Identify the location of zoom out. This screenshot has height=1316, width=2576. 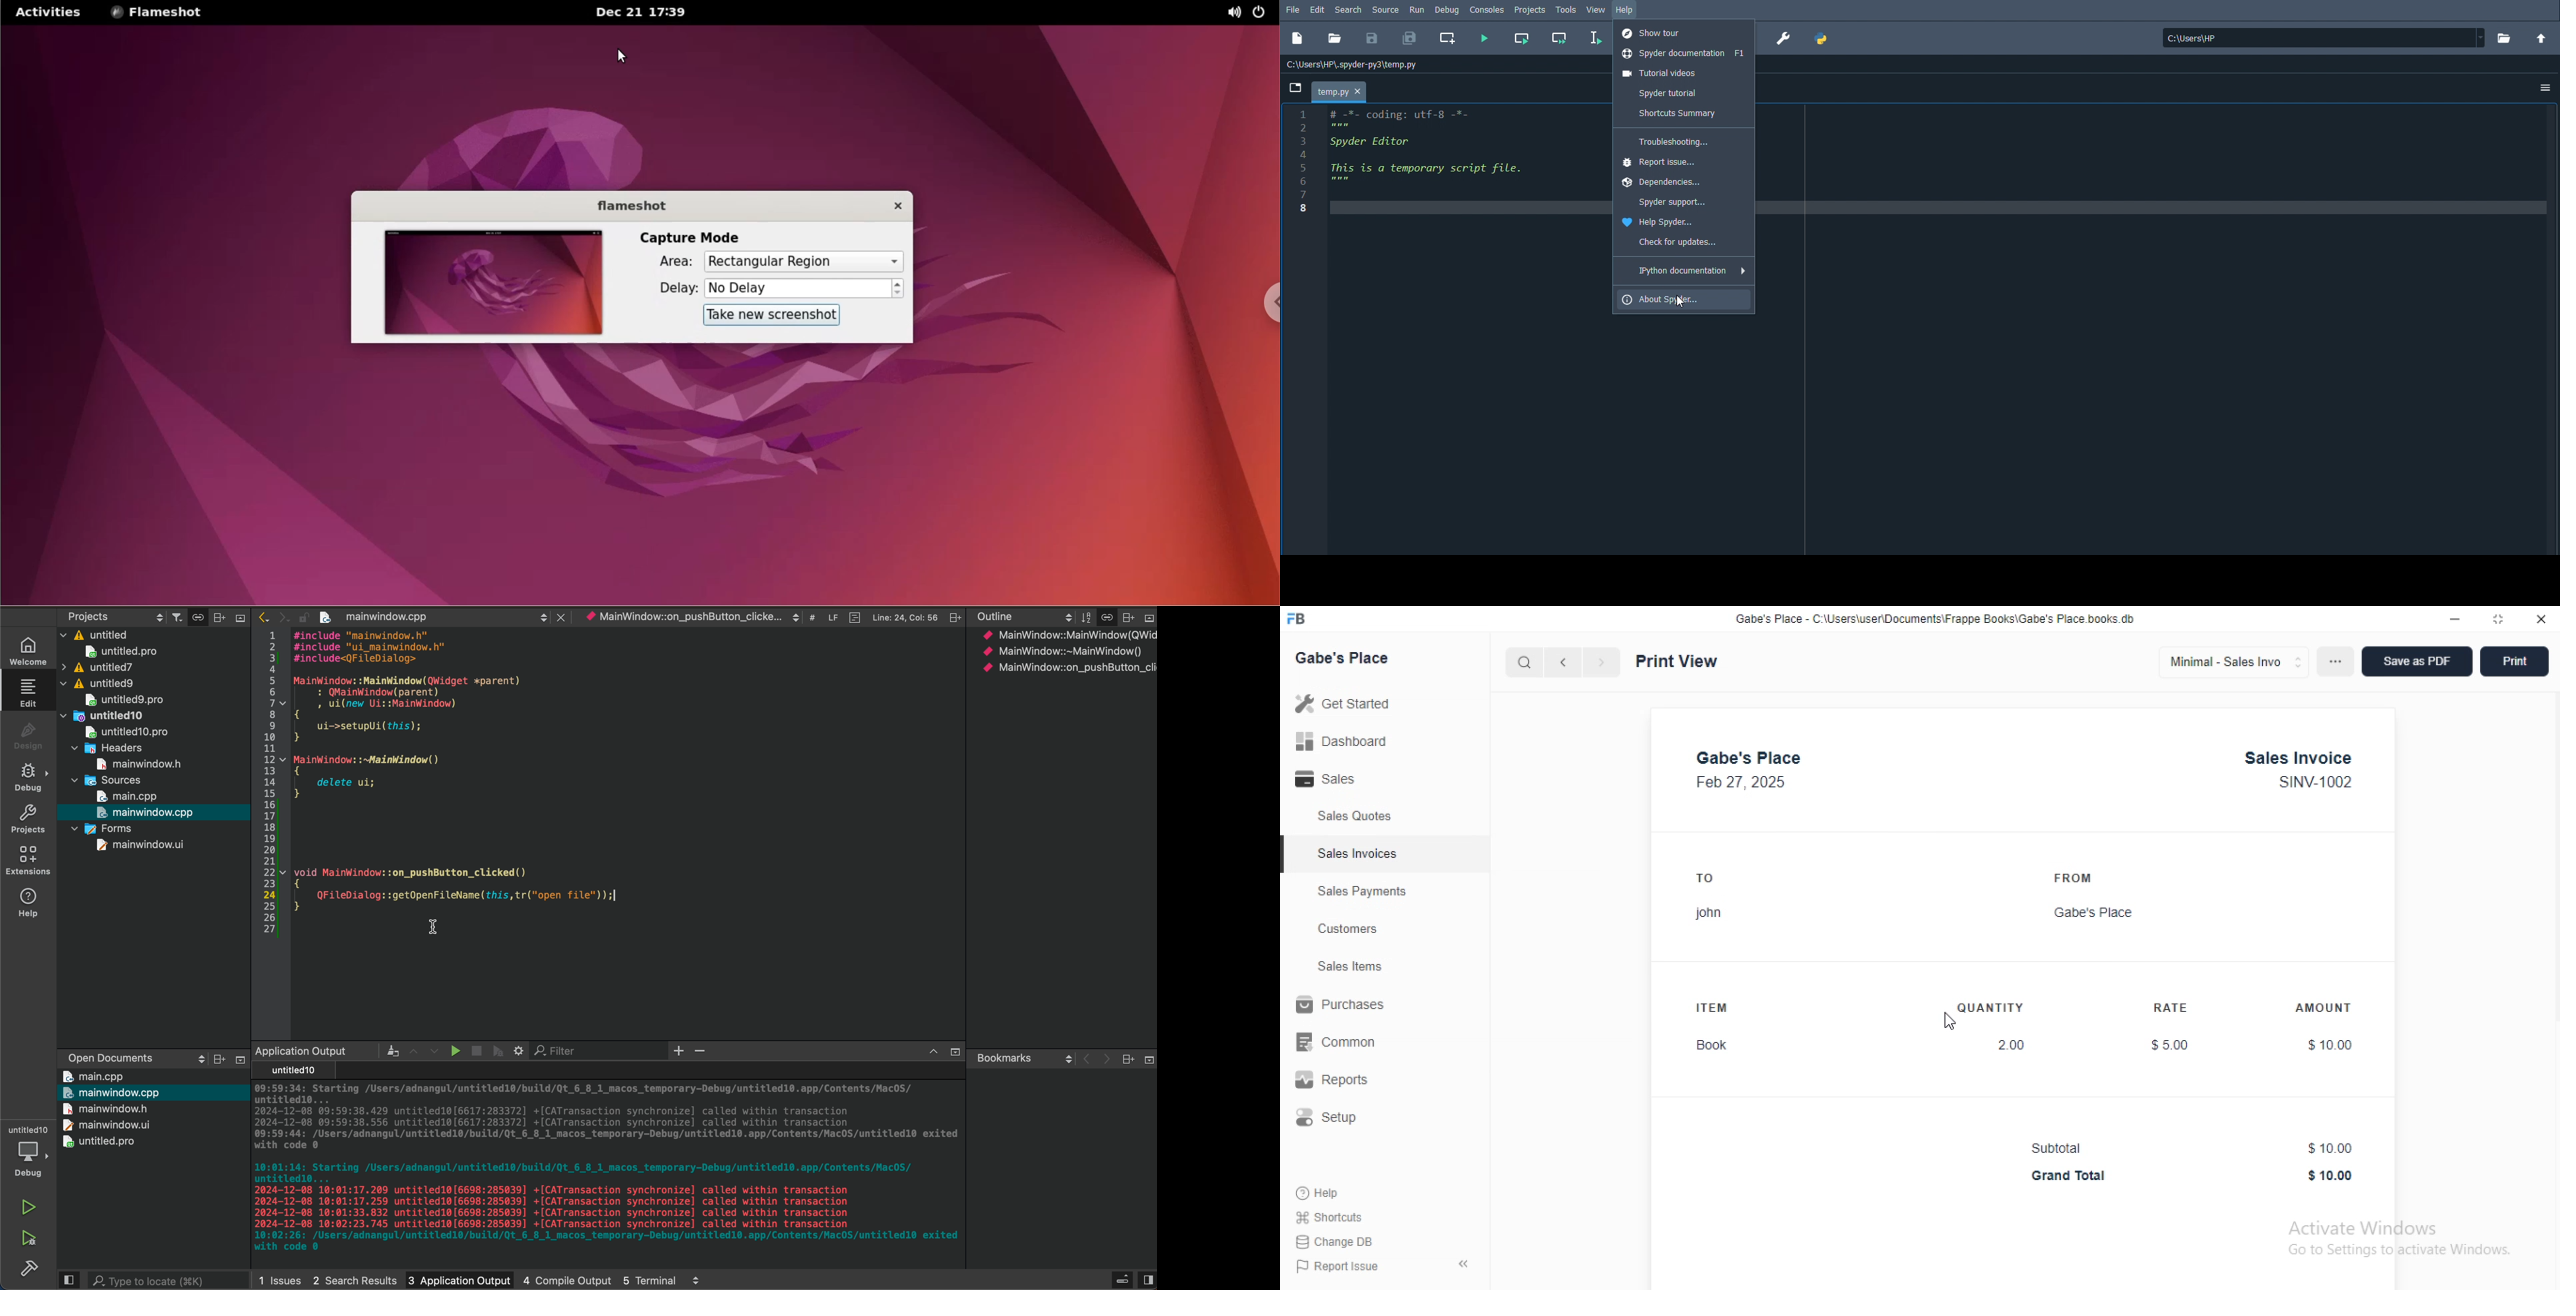
(704, 1053).